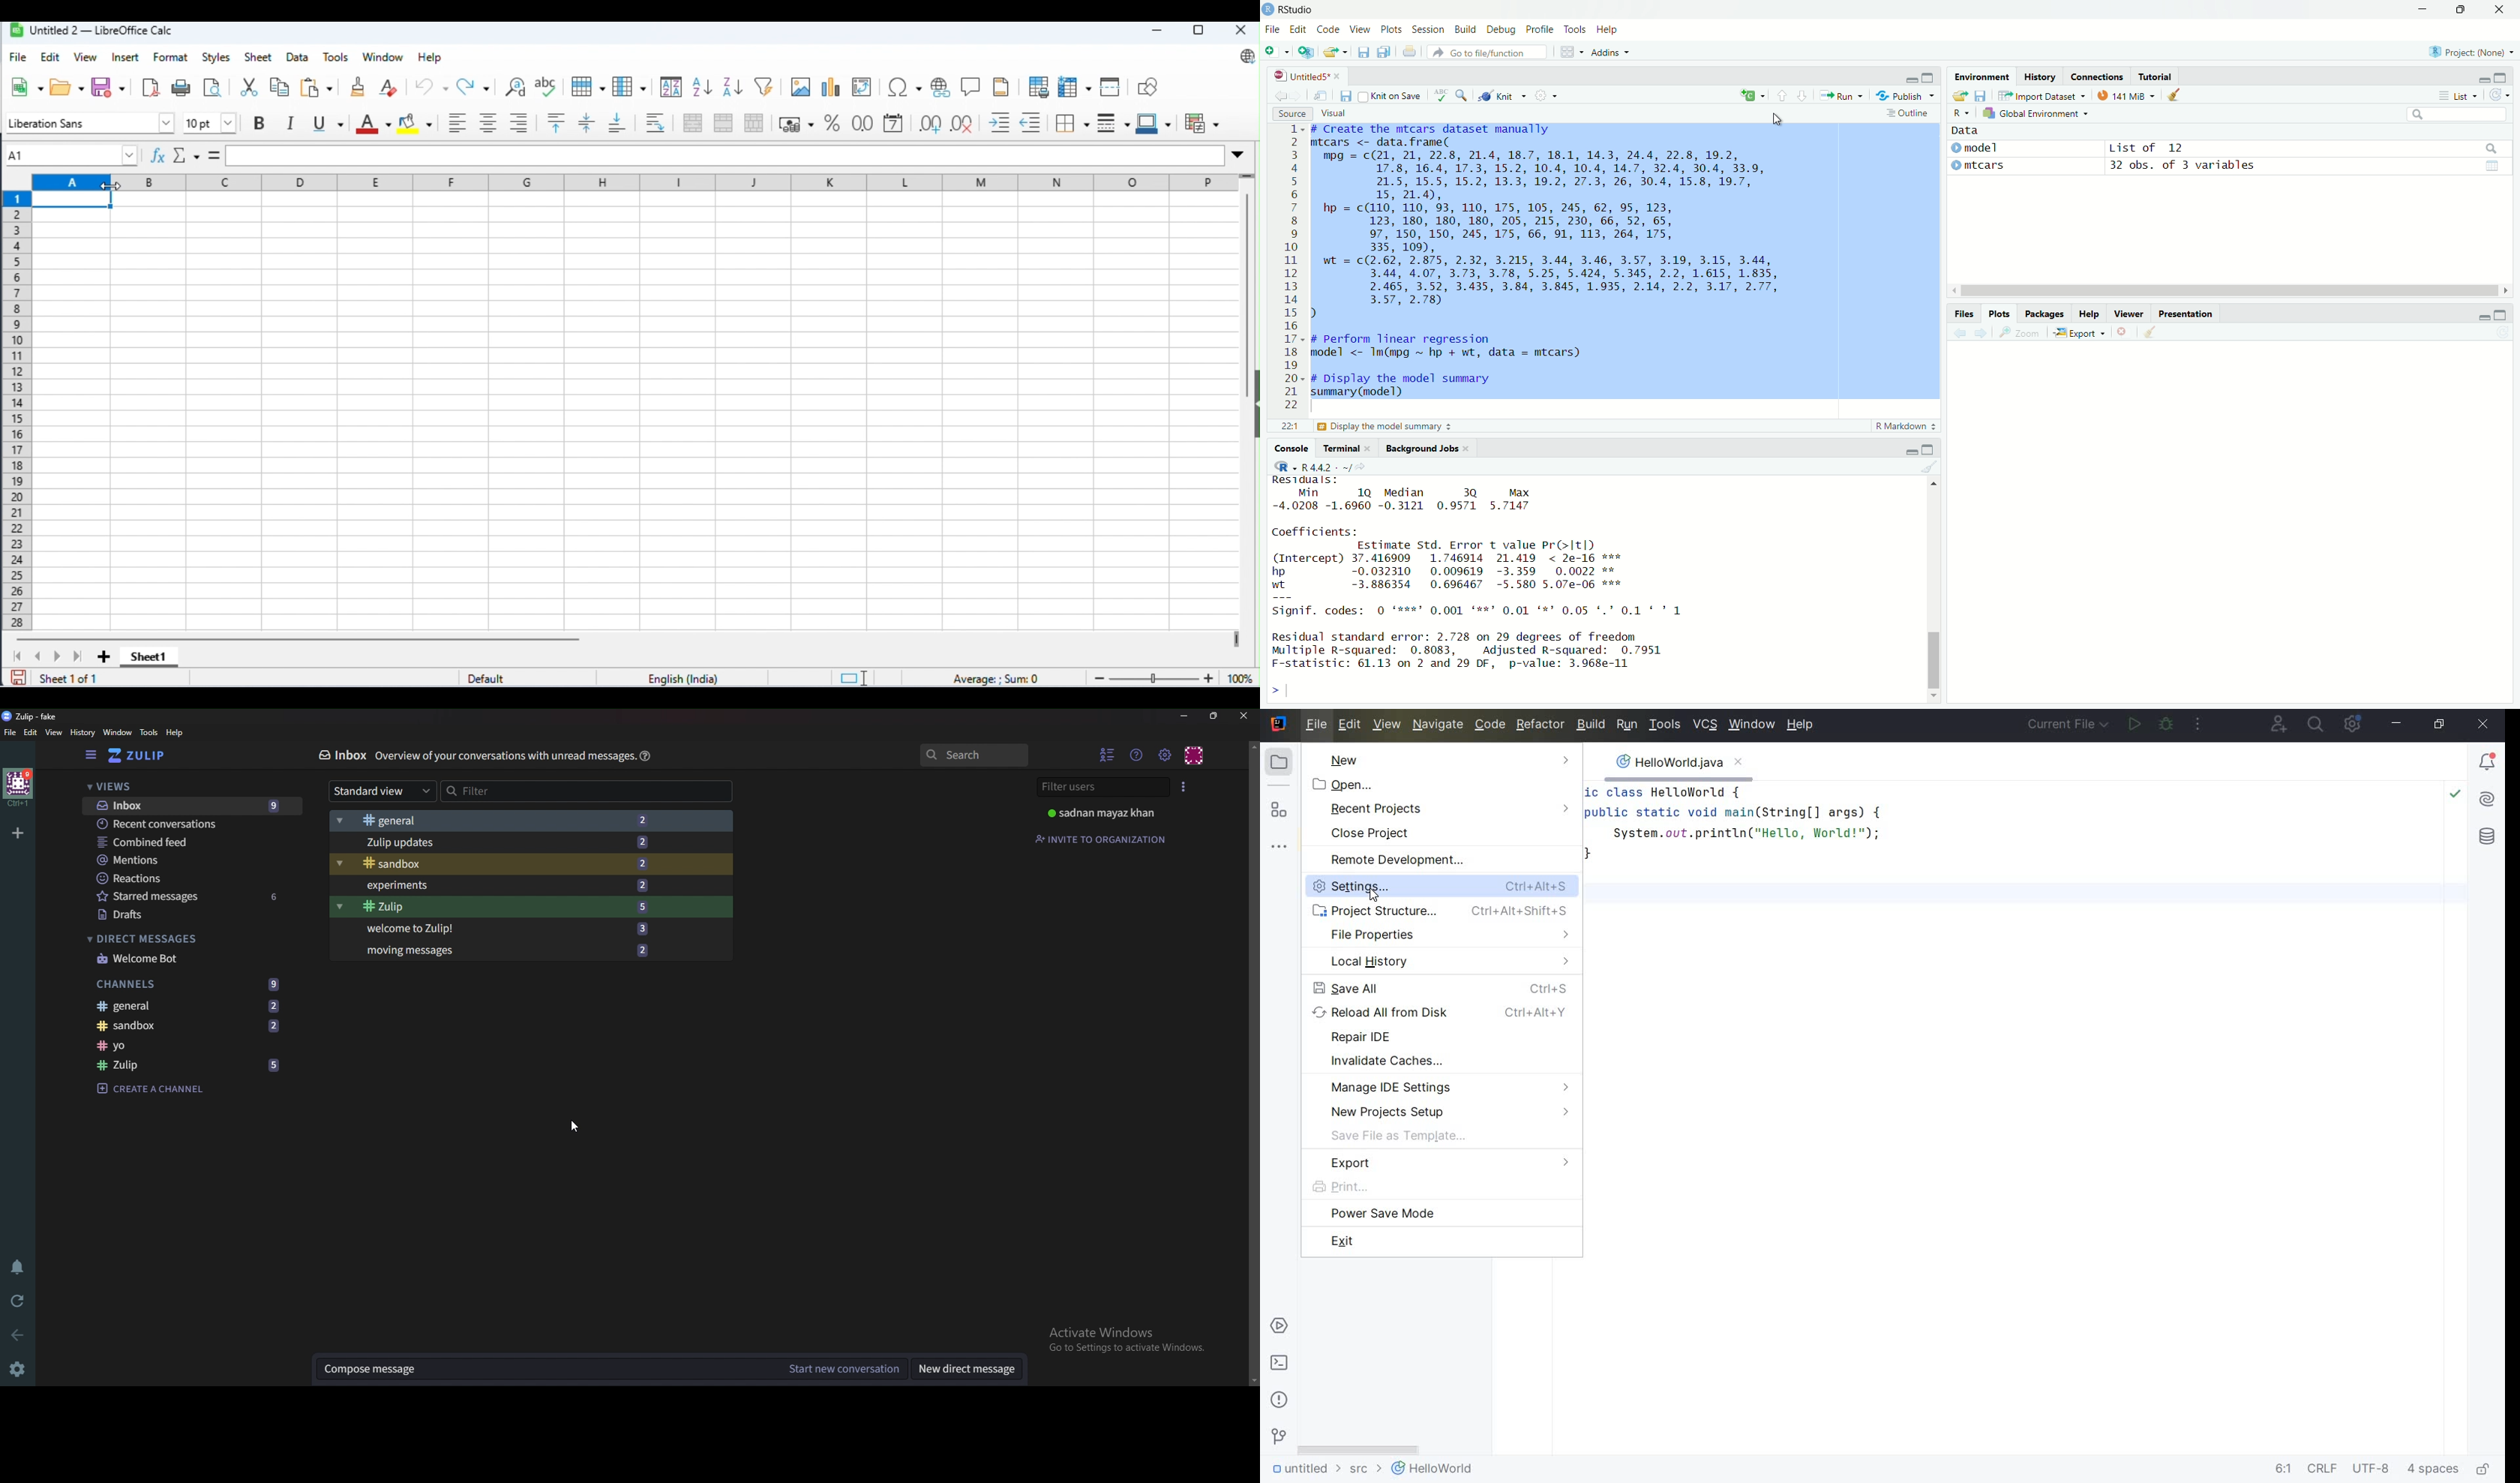 Image resolution: width=2520 pixels, height=1484 pixels. I want to click on save, so click(1364, 51).